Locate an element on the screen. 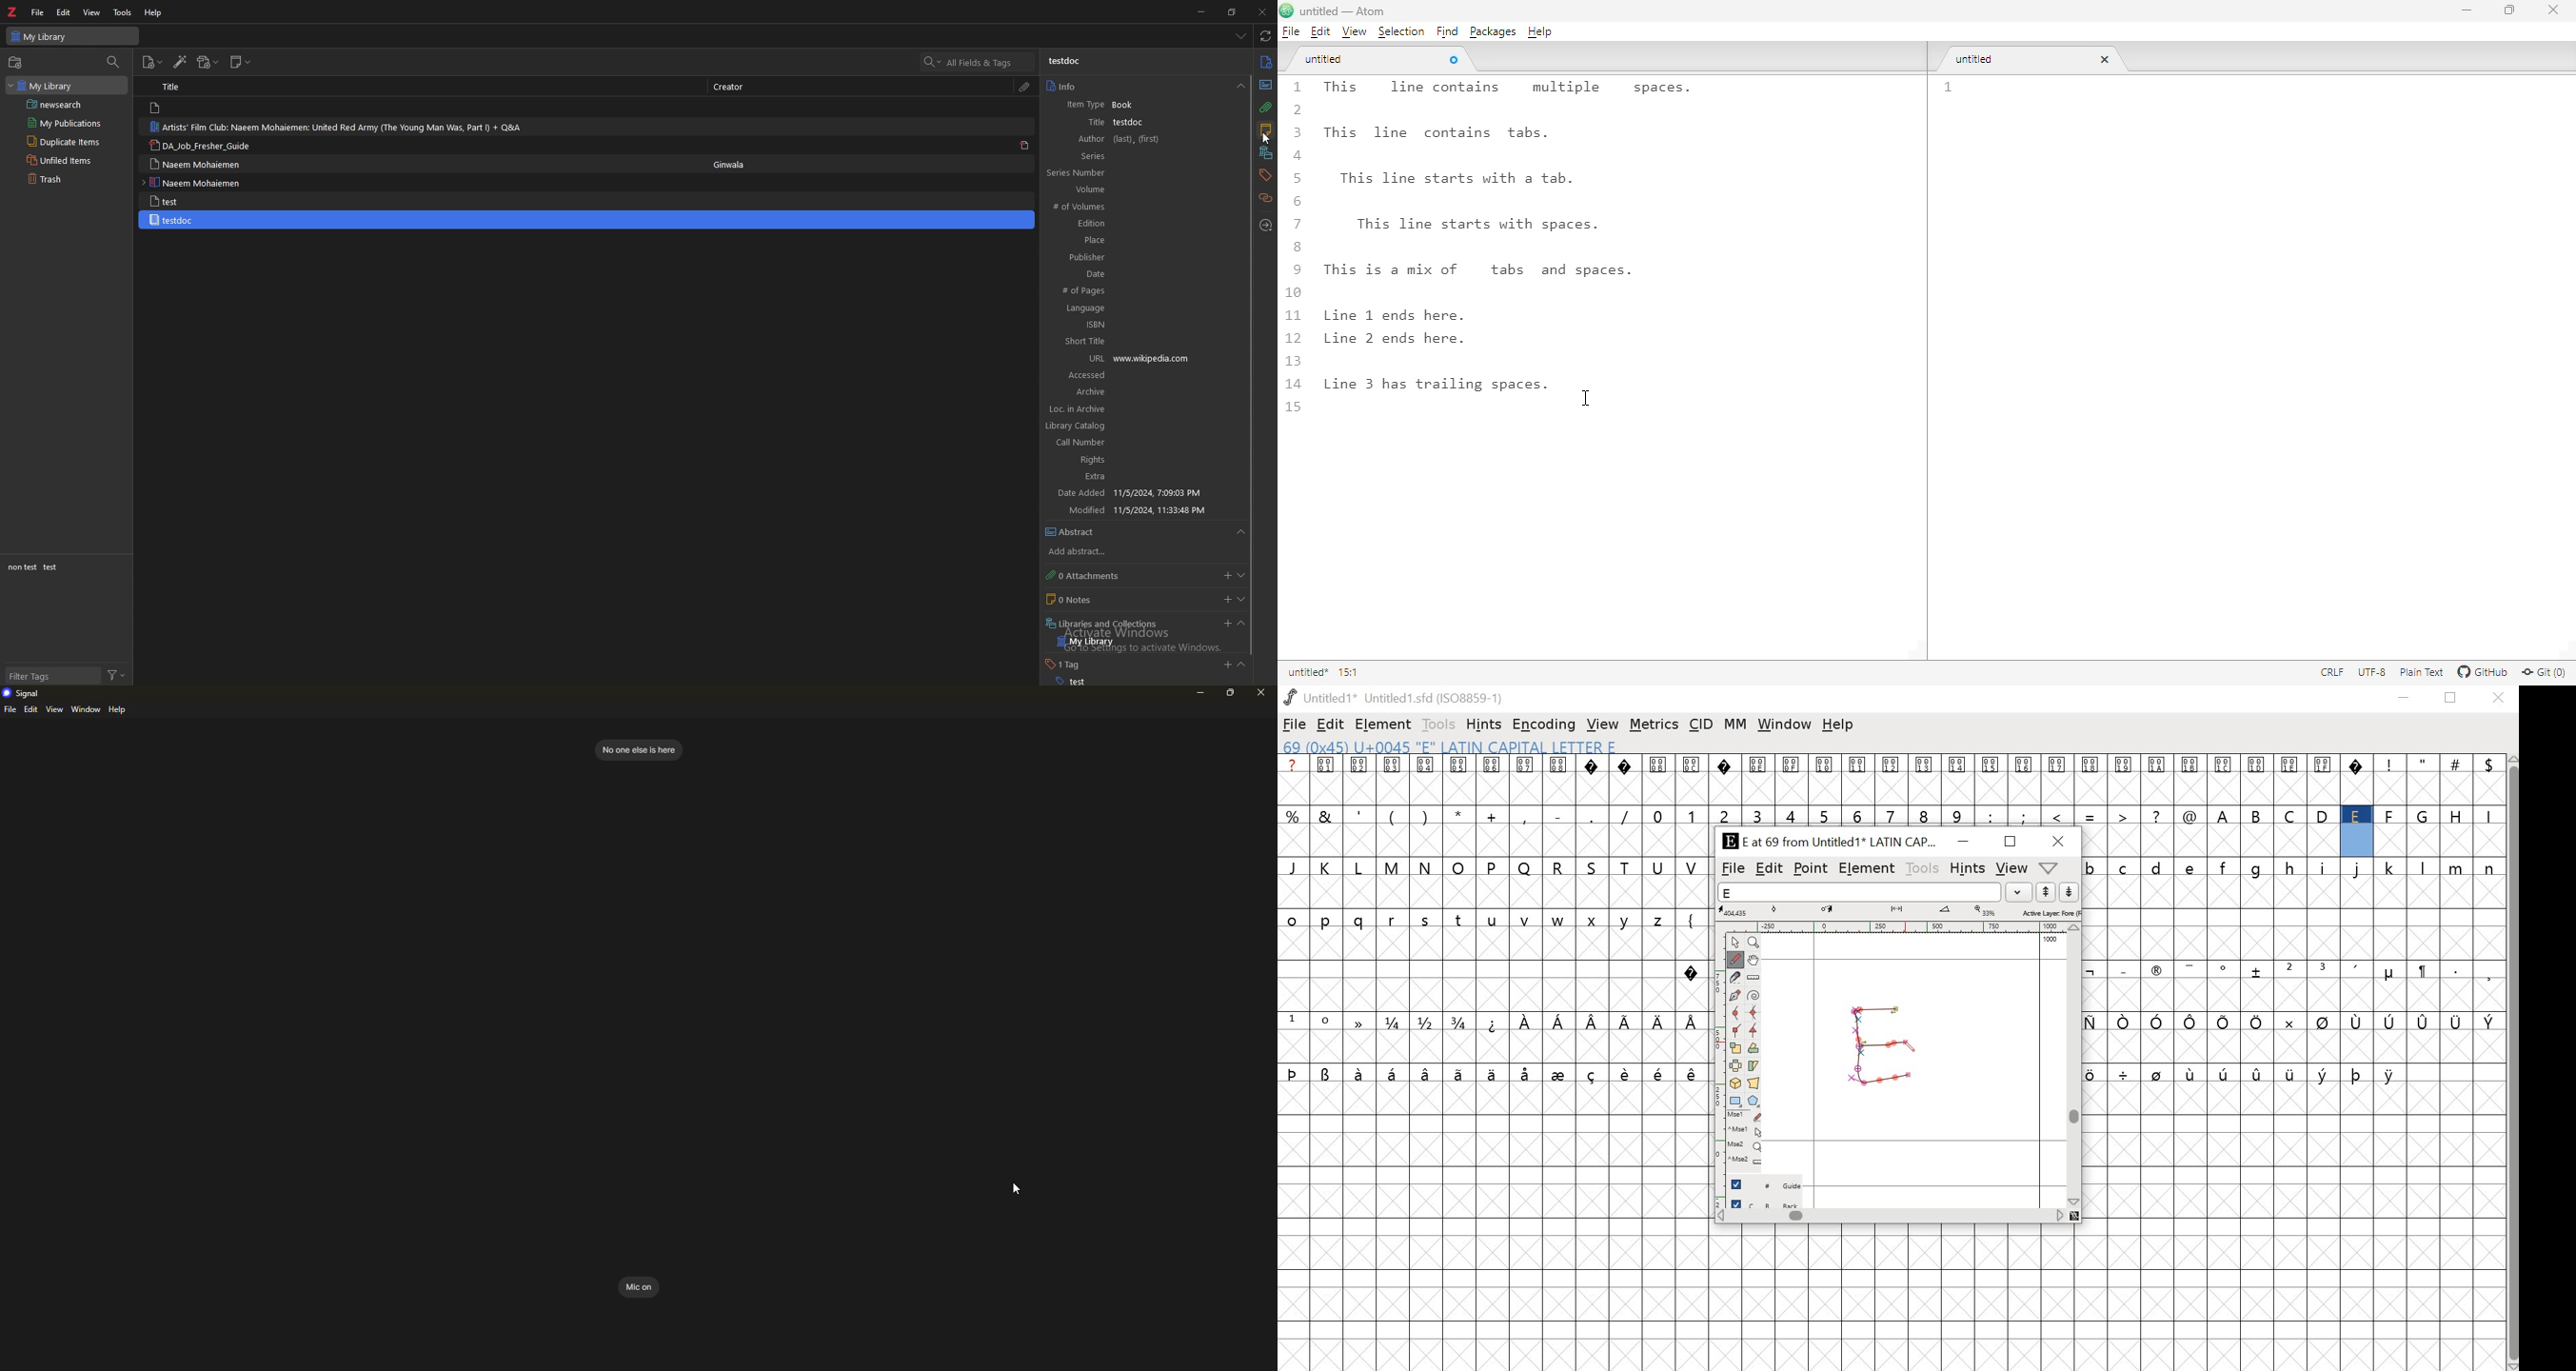 The width and height of the screenshot is (2576, 1372). special characters and symbols is located at coordinates (2294, 971).